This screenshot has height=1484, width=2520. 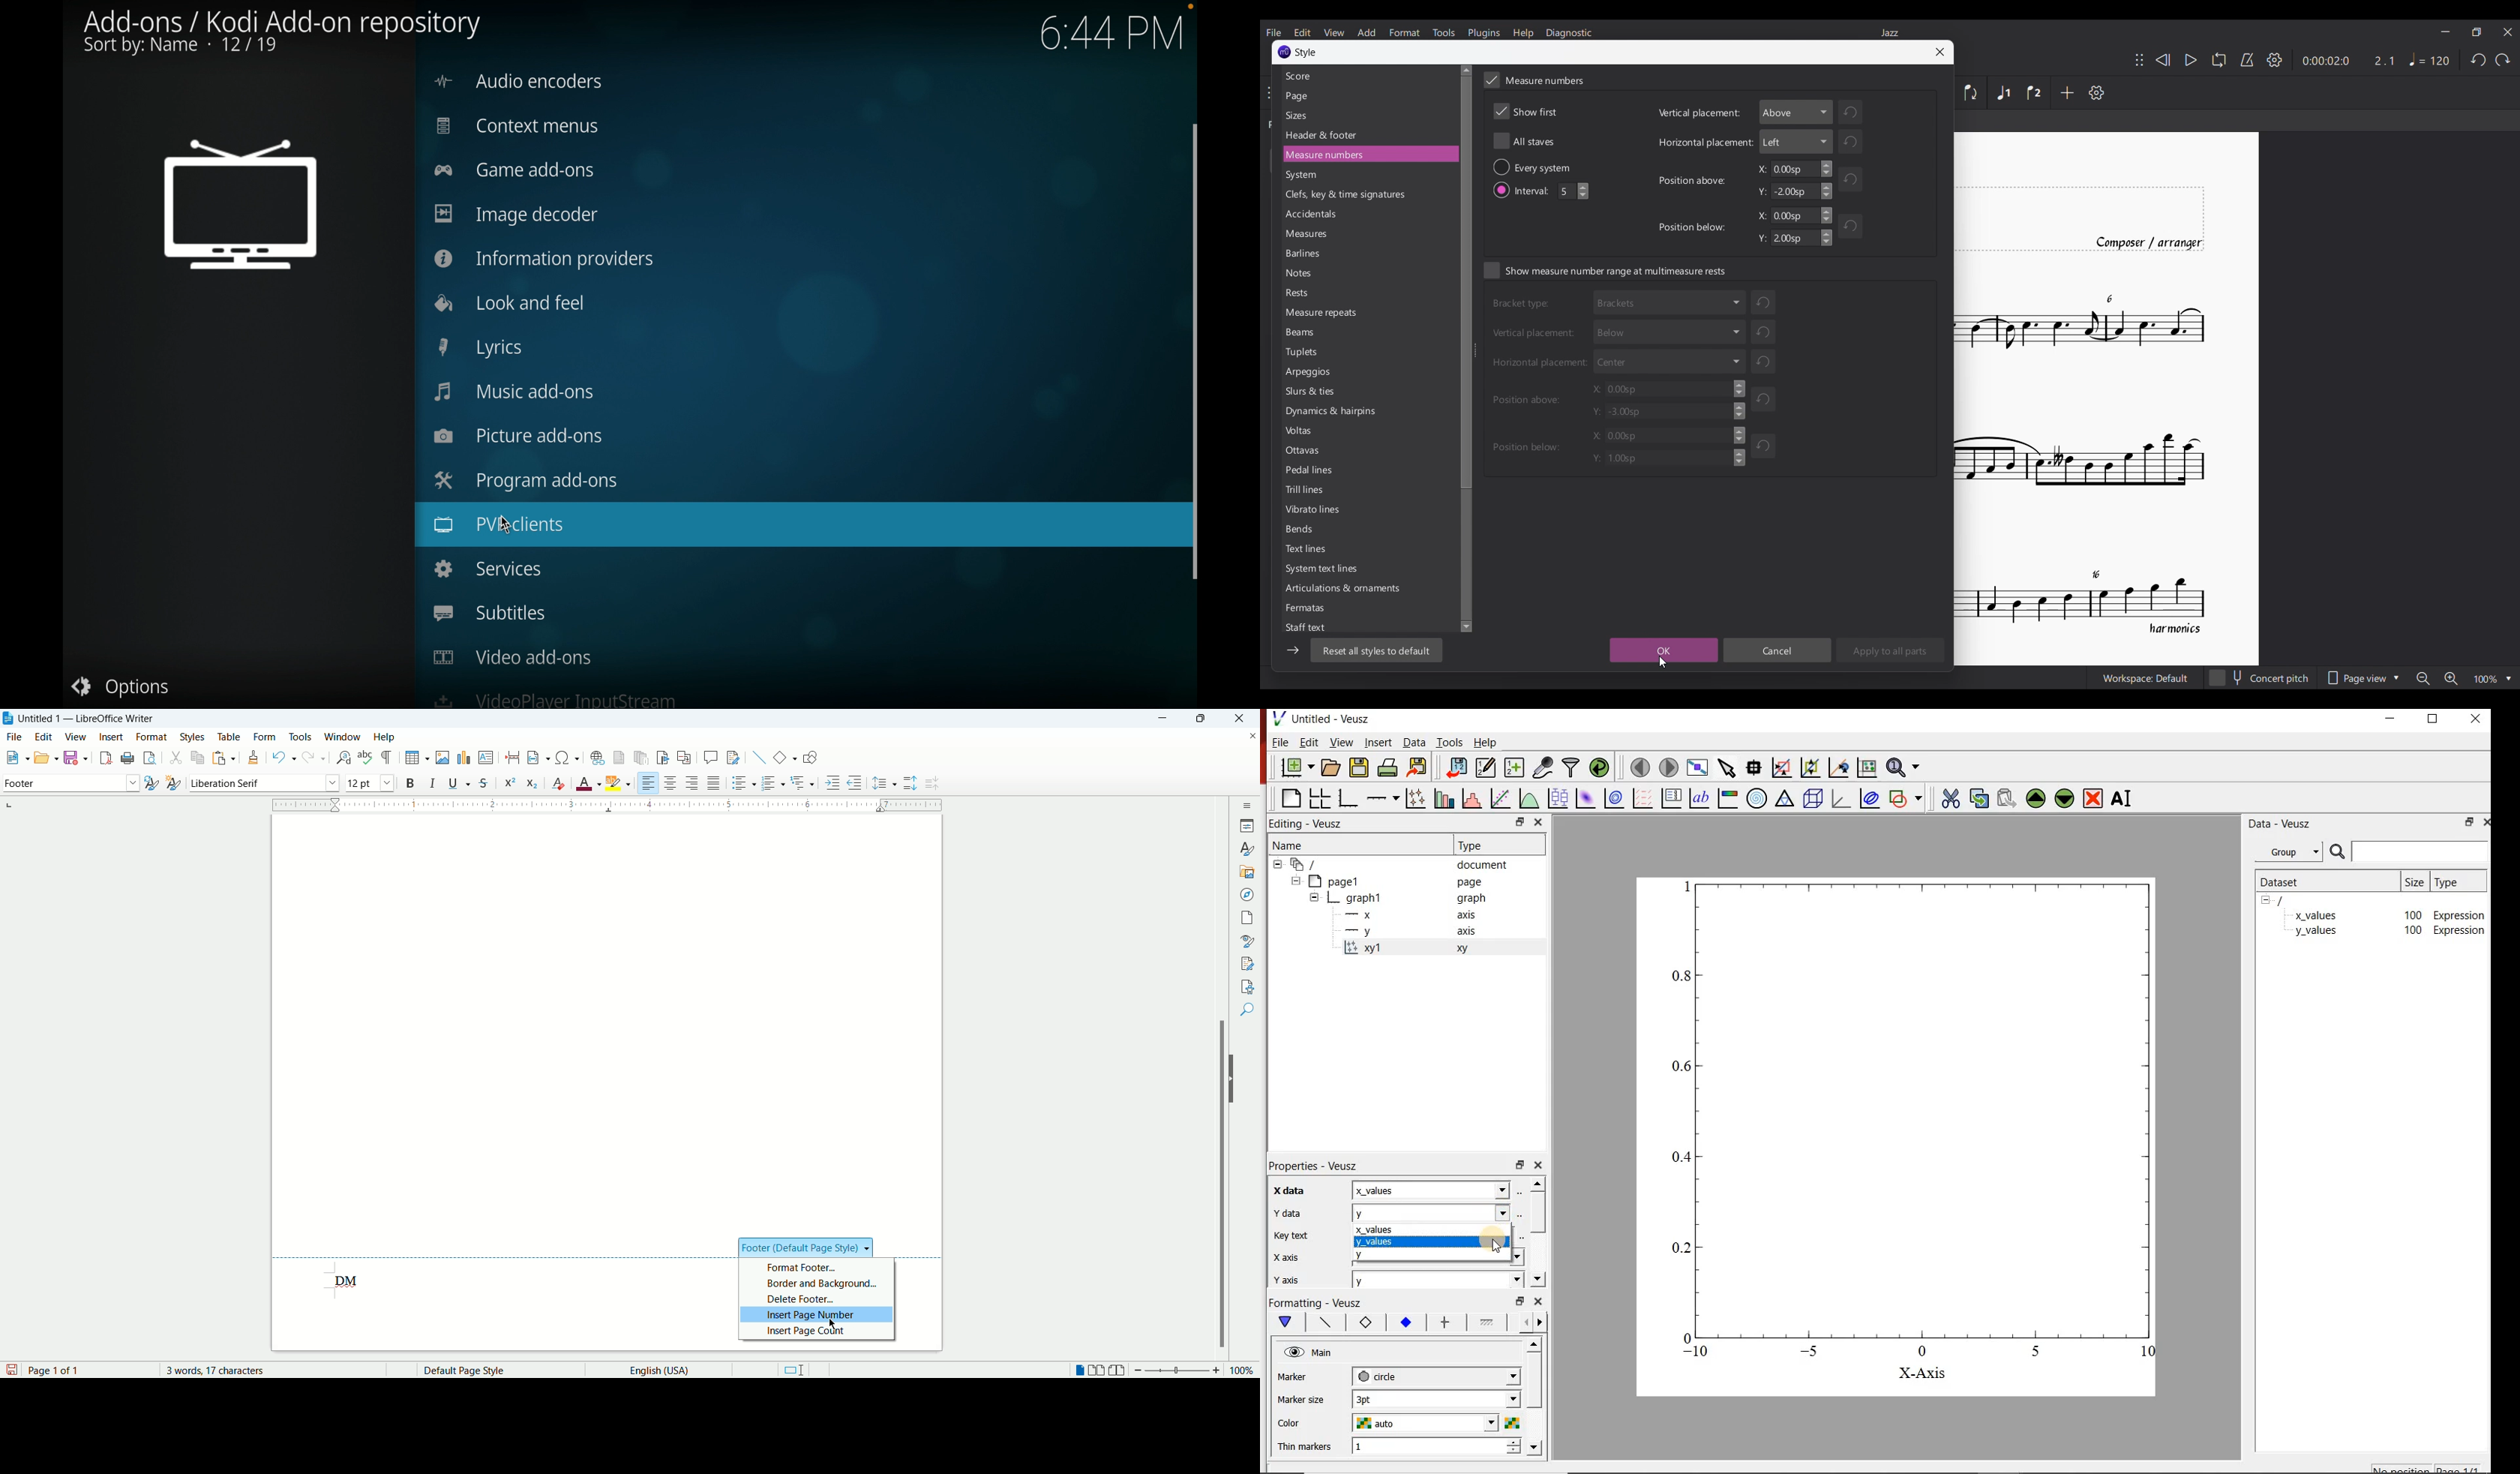 I want to click on insert text, so click(x=485, y=758).